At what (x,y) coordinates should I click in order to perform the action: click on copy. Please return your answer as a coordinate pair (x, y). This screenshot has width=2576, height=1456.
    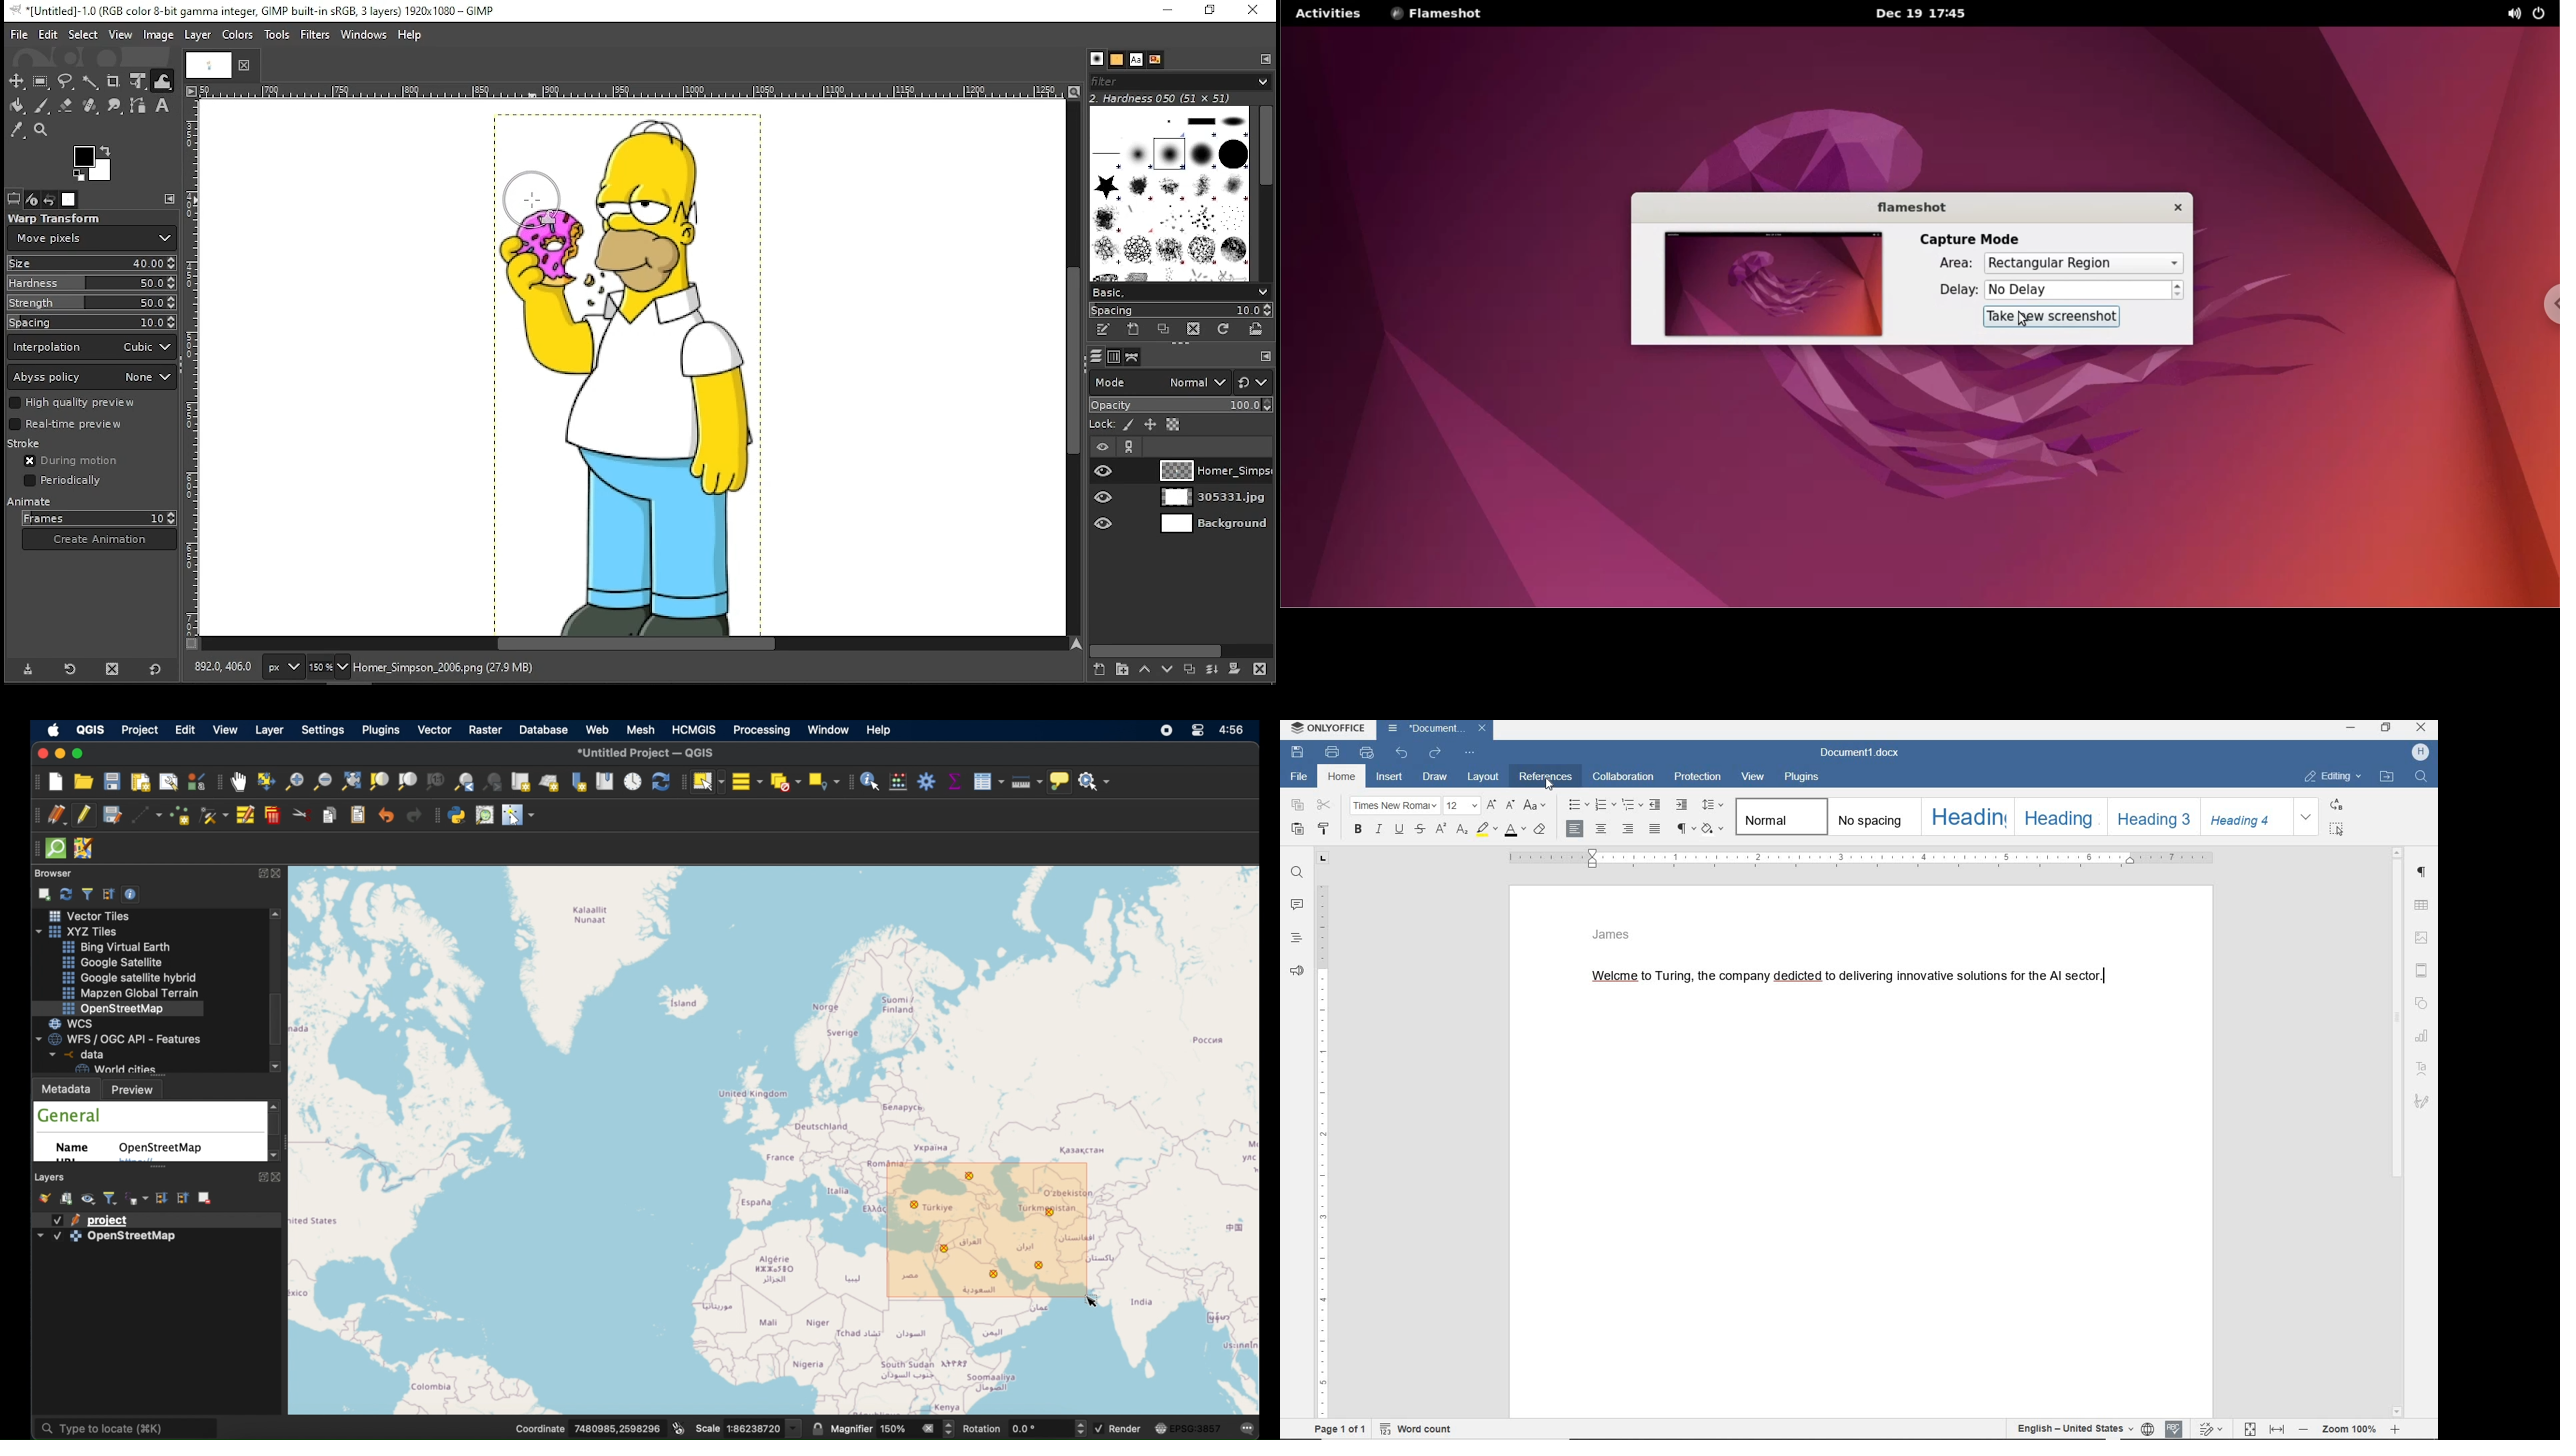
    Looking at the image, I should click on (1295, 805).